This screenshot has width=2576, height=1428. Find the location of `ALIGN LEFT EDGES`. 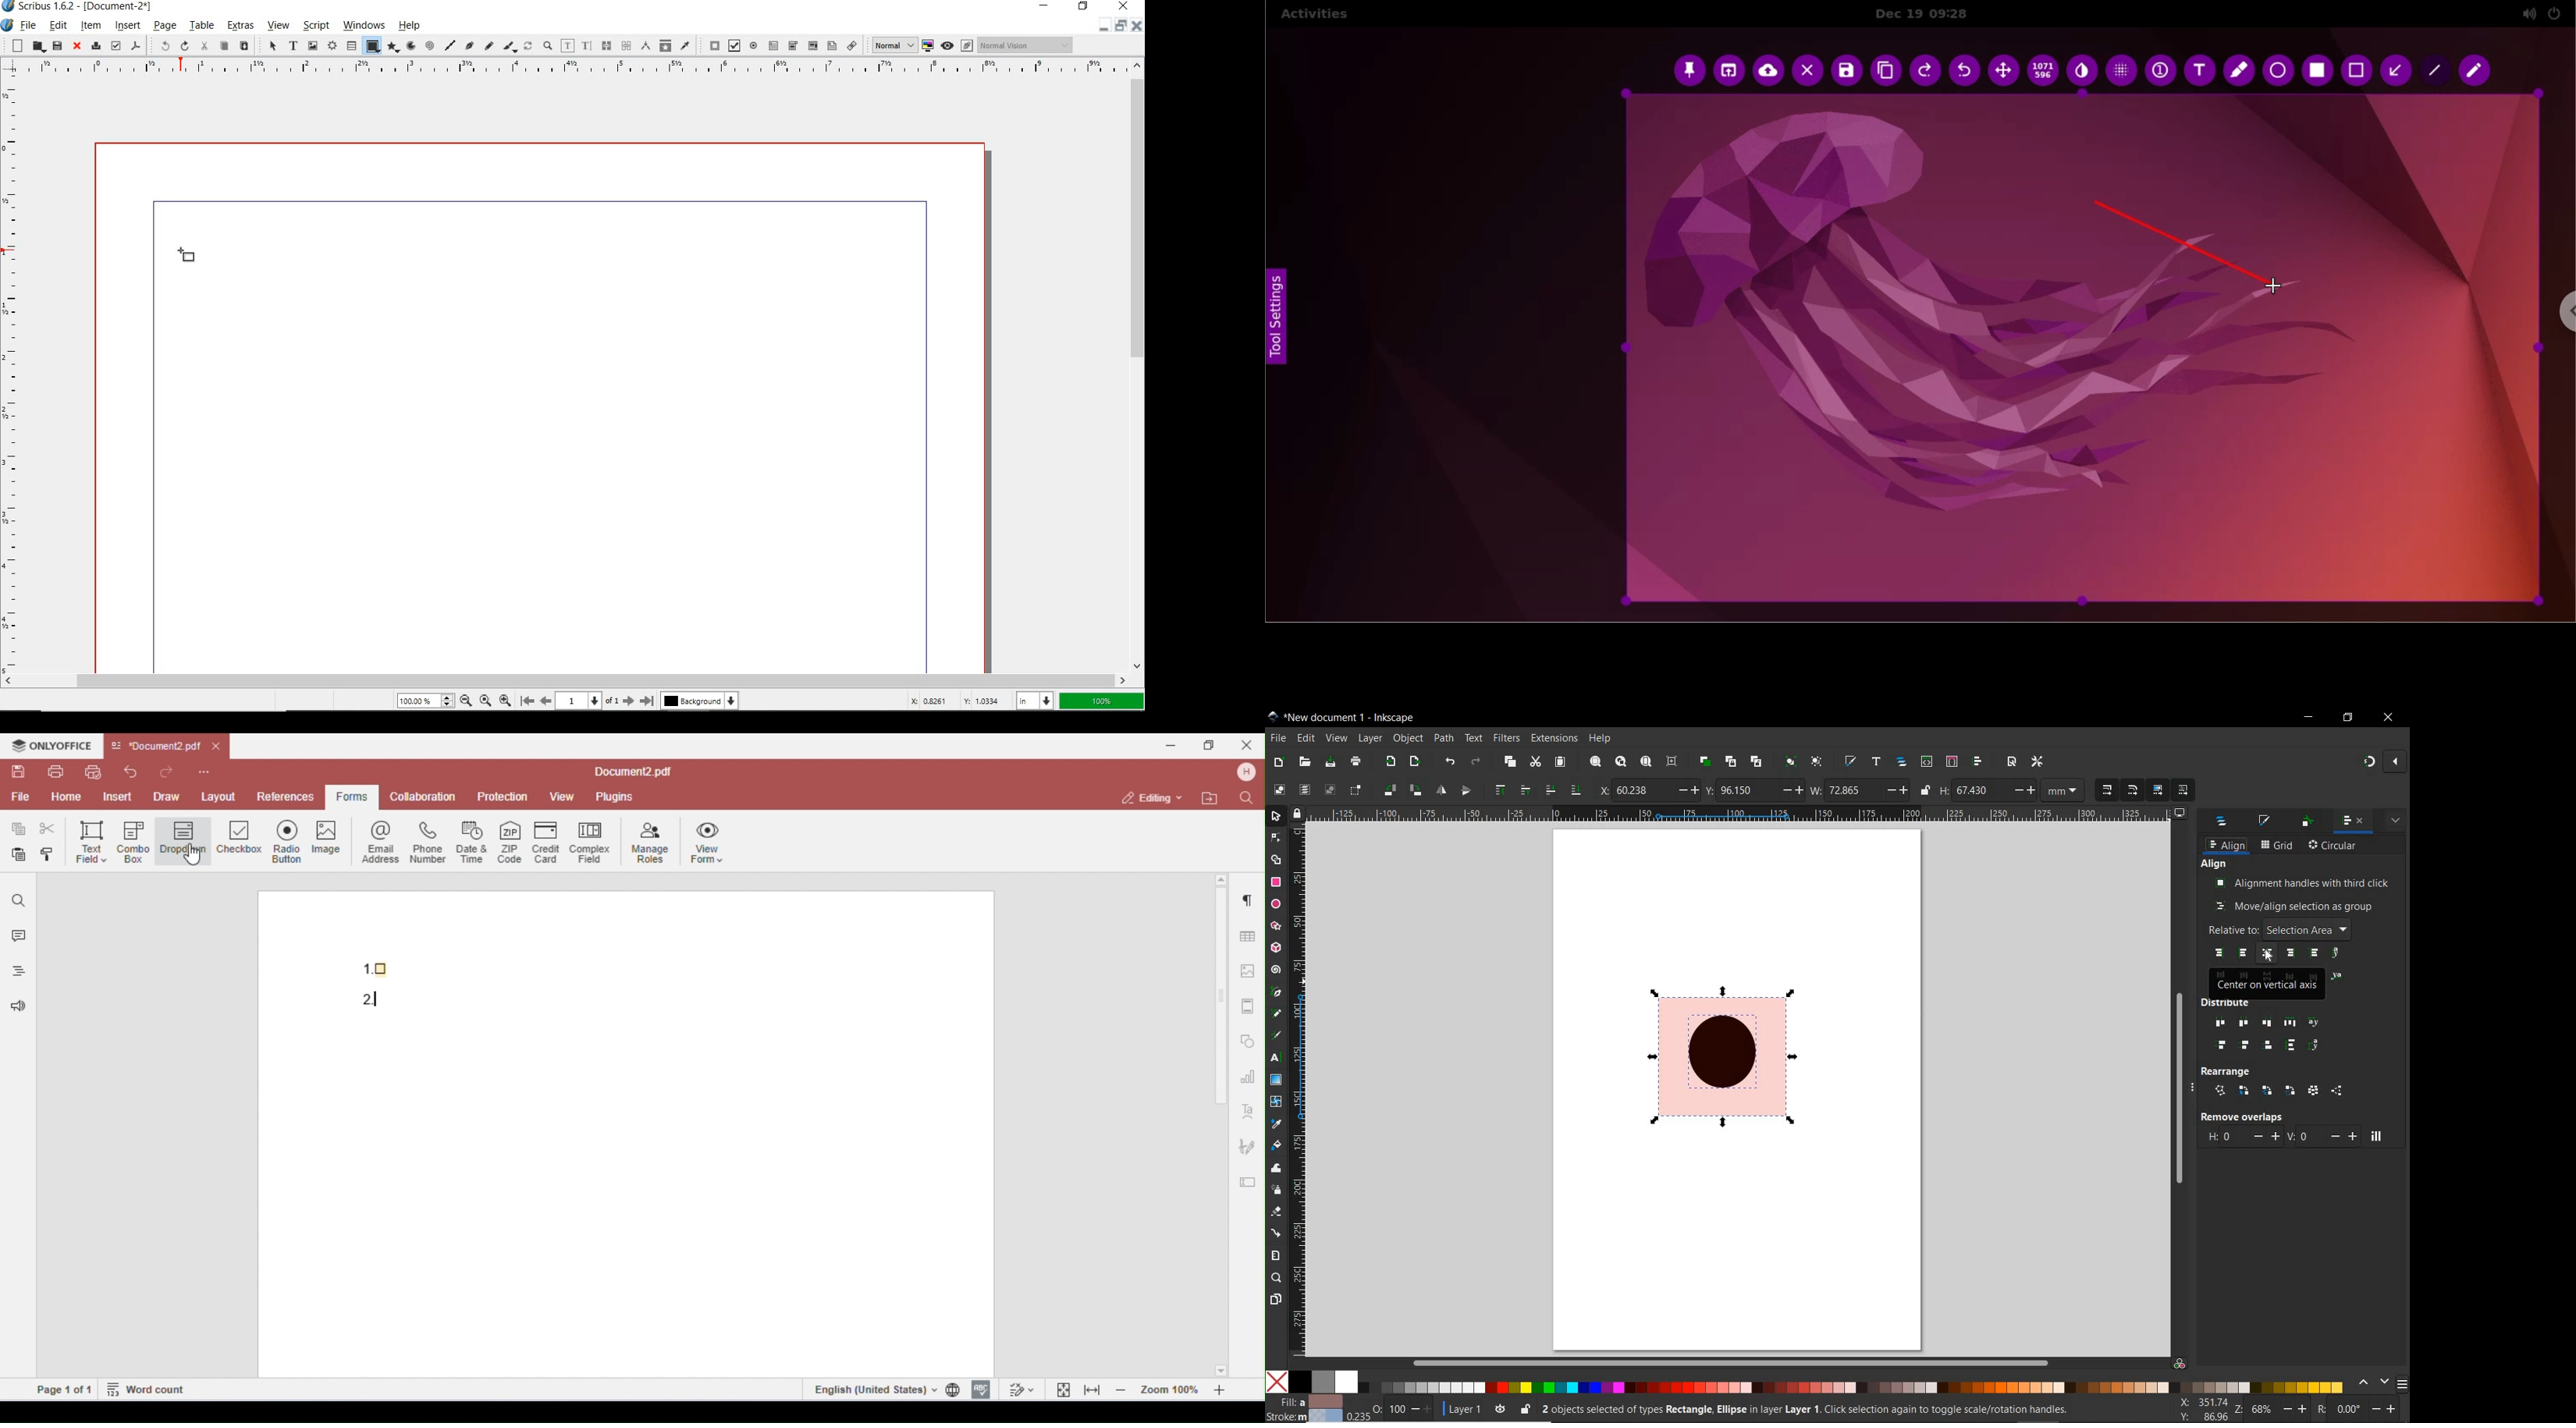

ALIGN LEFT EDGES is located at coordinates (2245, 953).